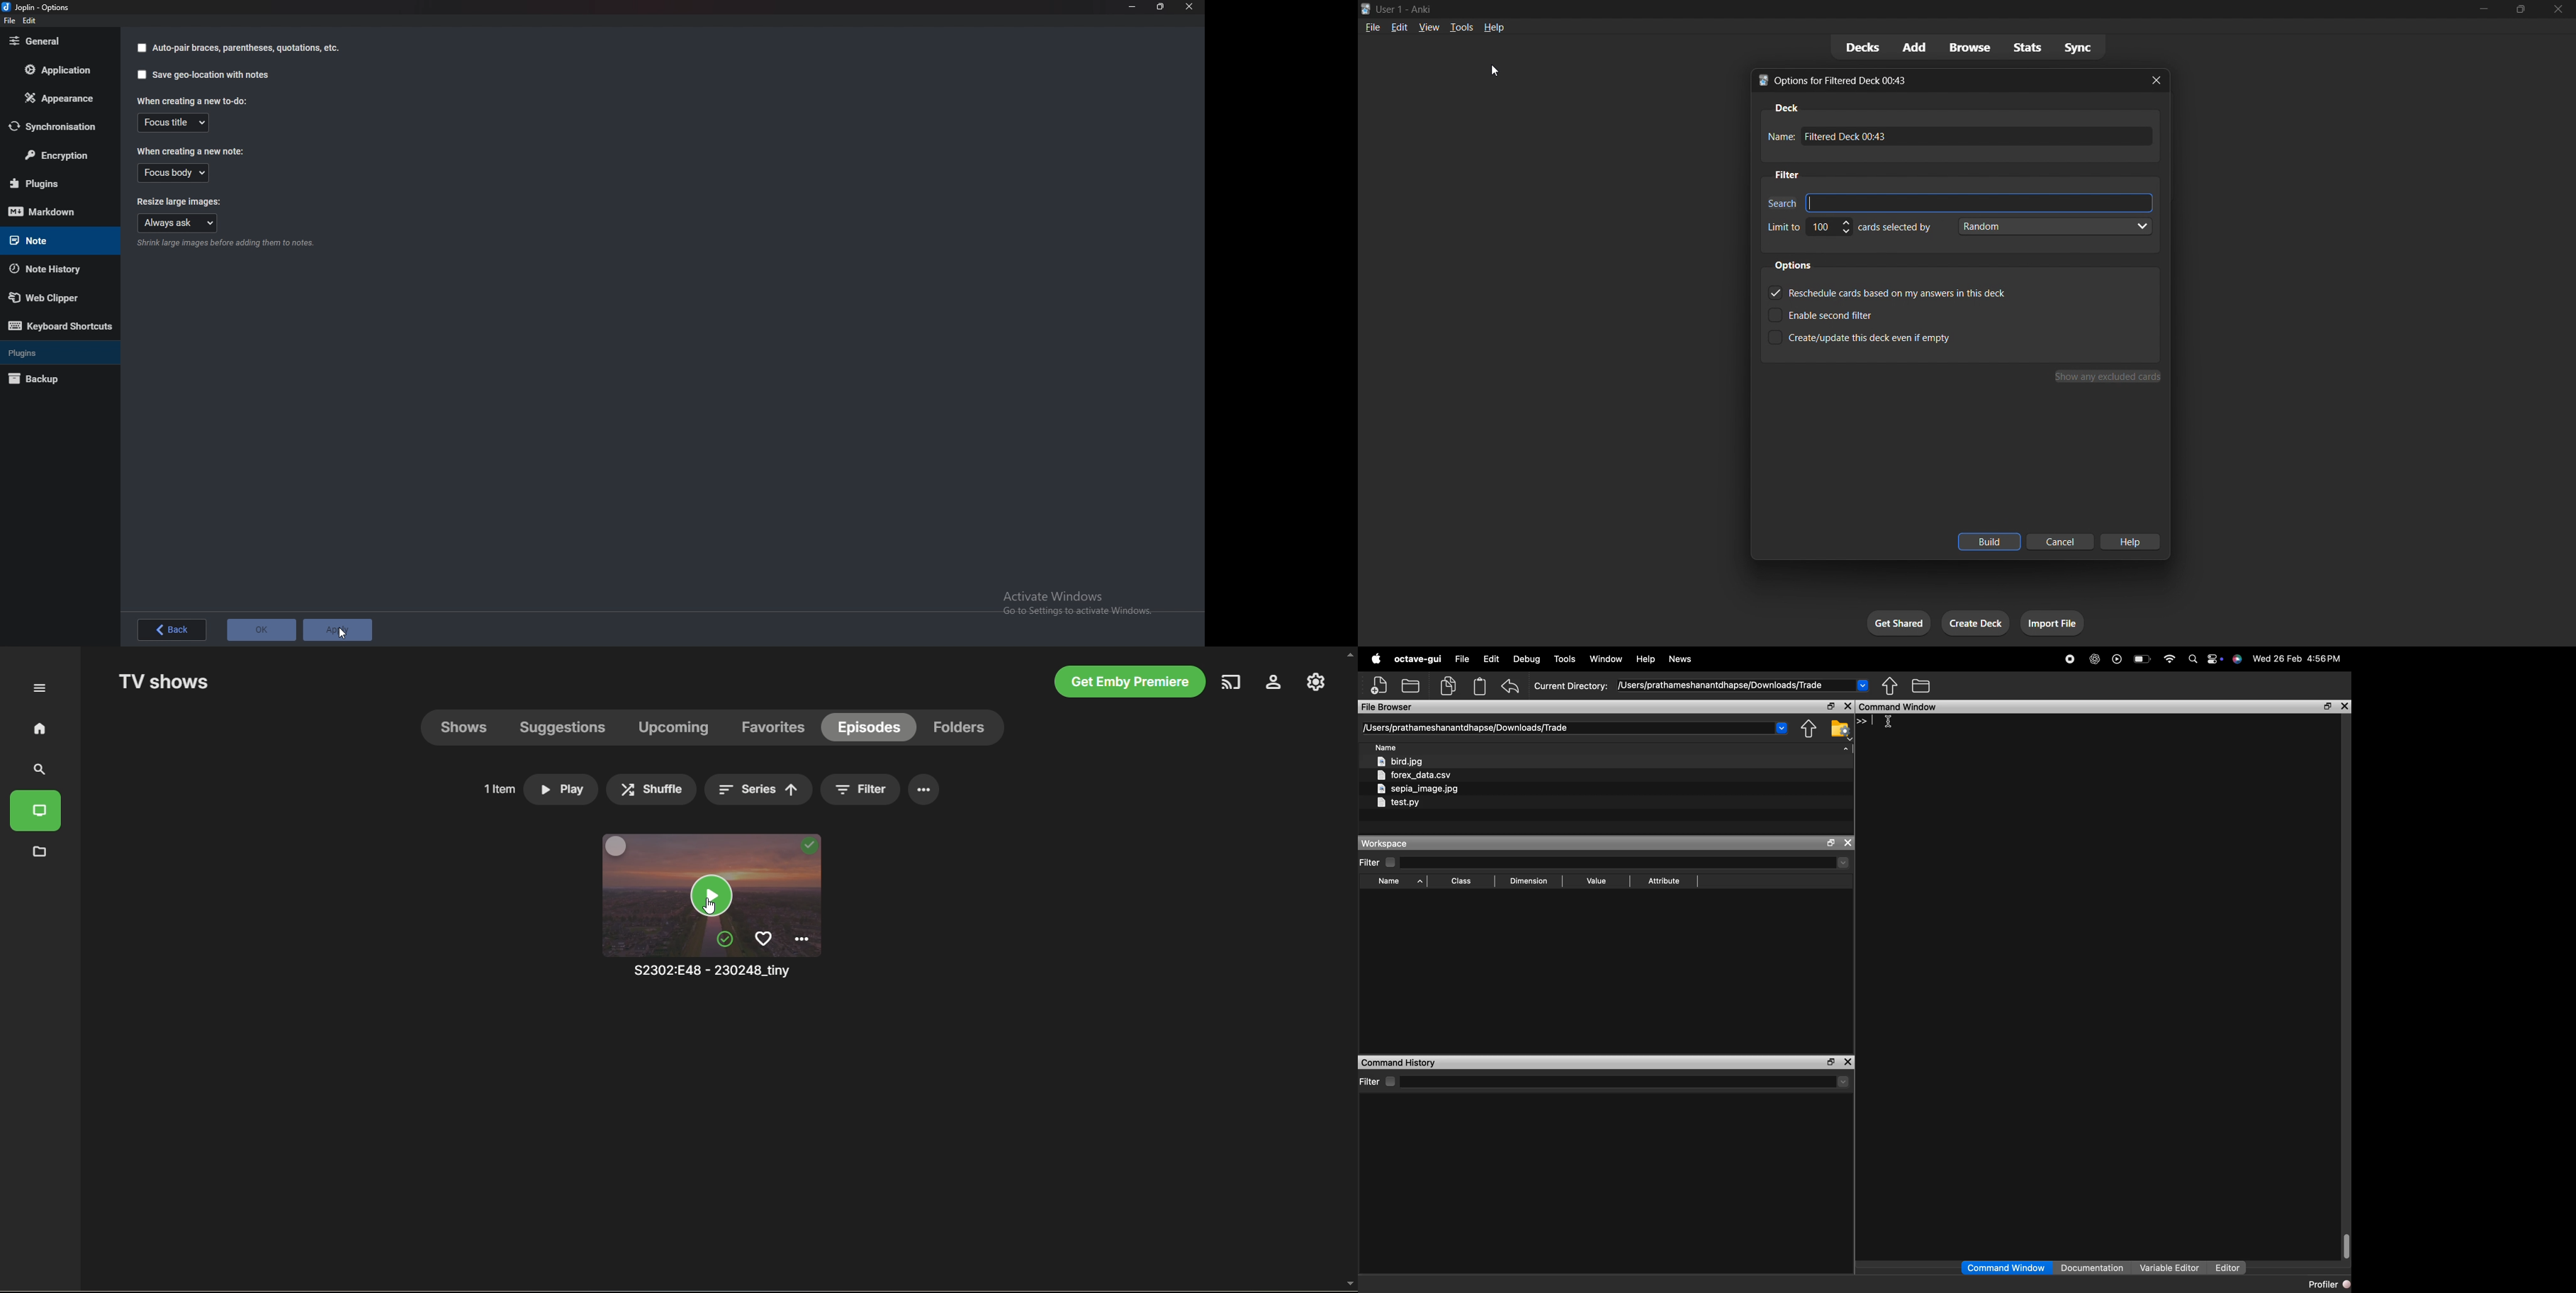  I want to click on close, so click(2558, 10).